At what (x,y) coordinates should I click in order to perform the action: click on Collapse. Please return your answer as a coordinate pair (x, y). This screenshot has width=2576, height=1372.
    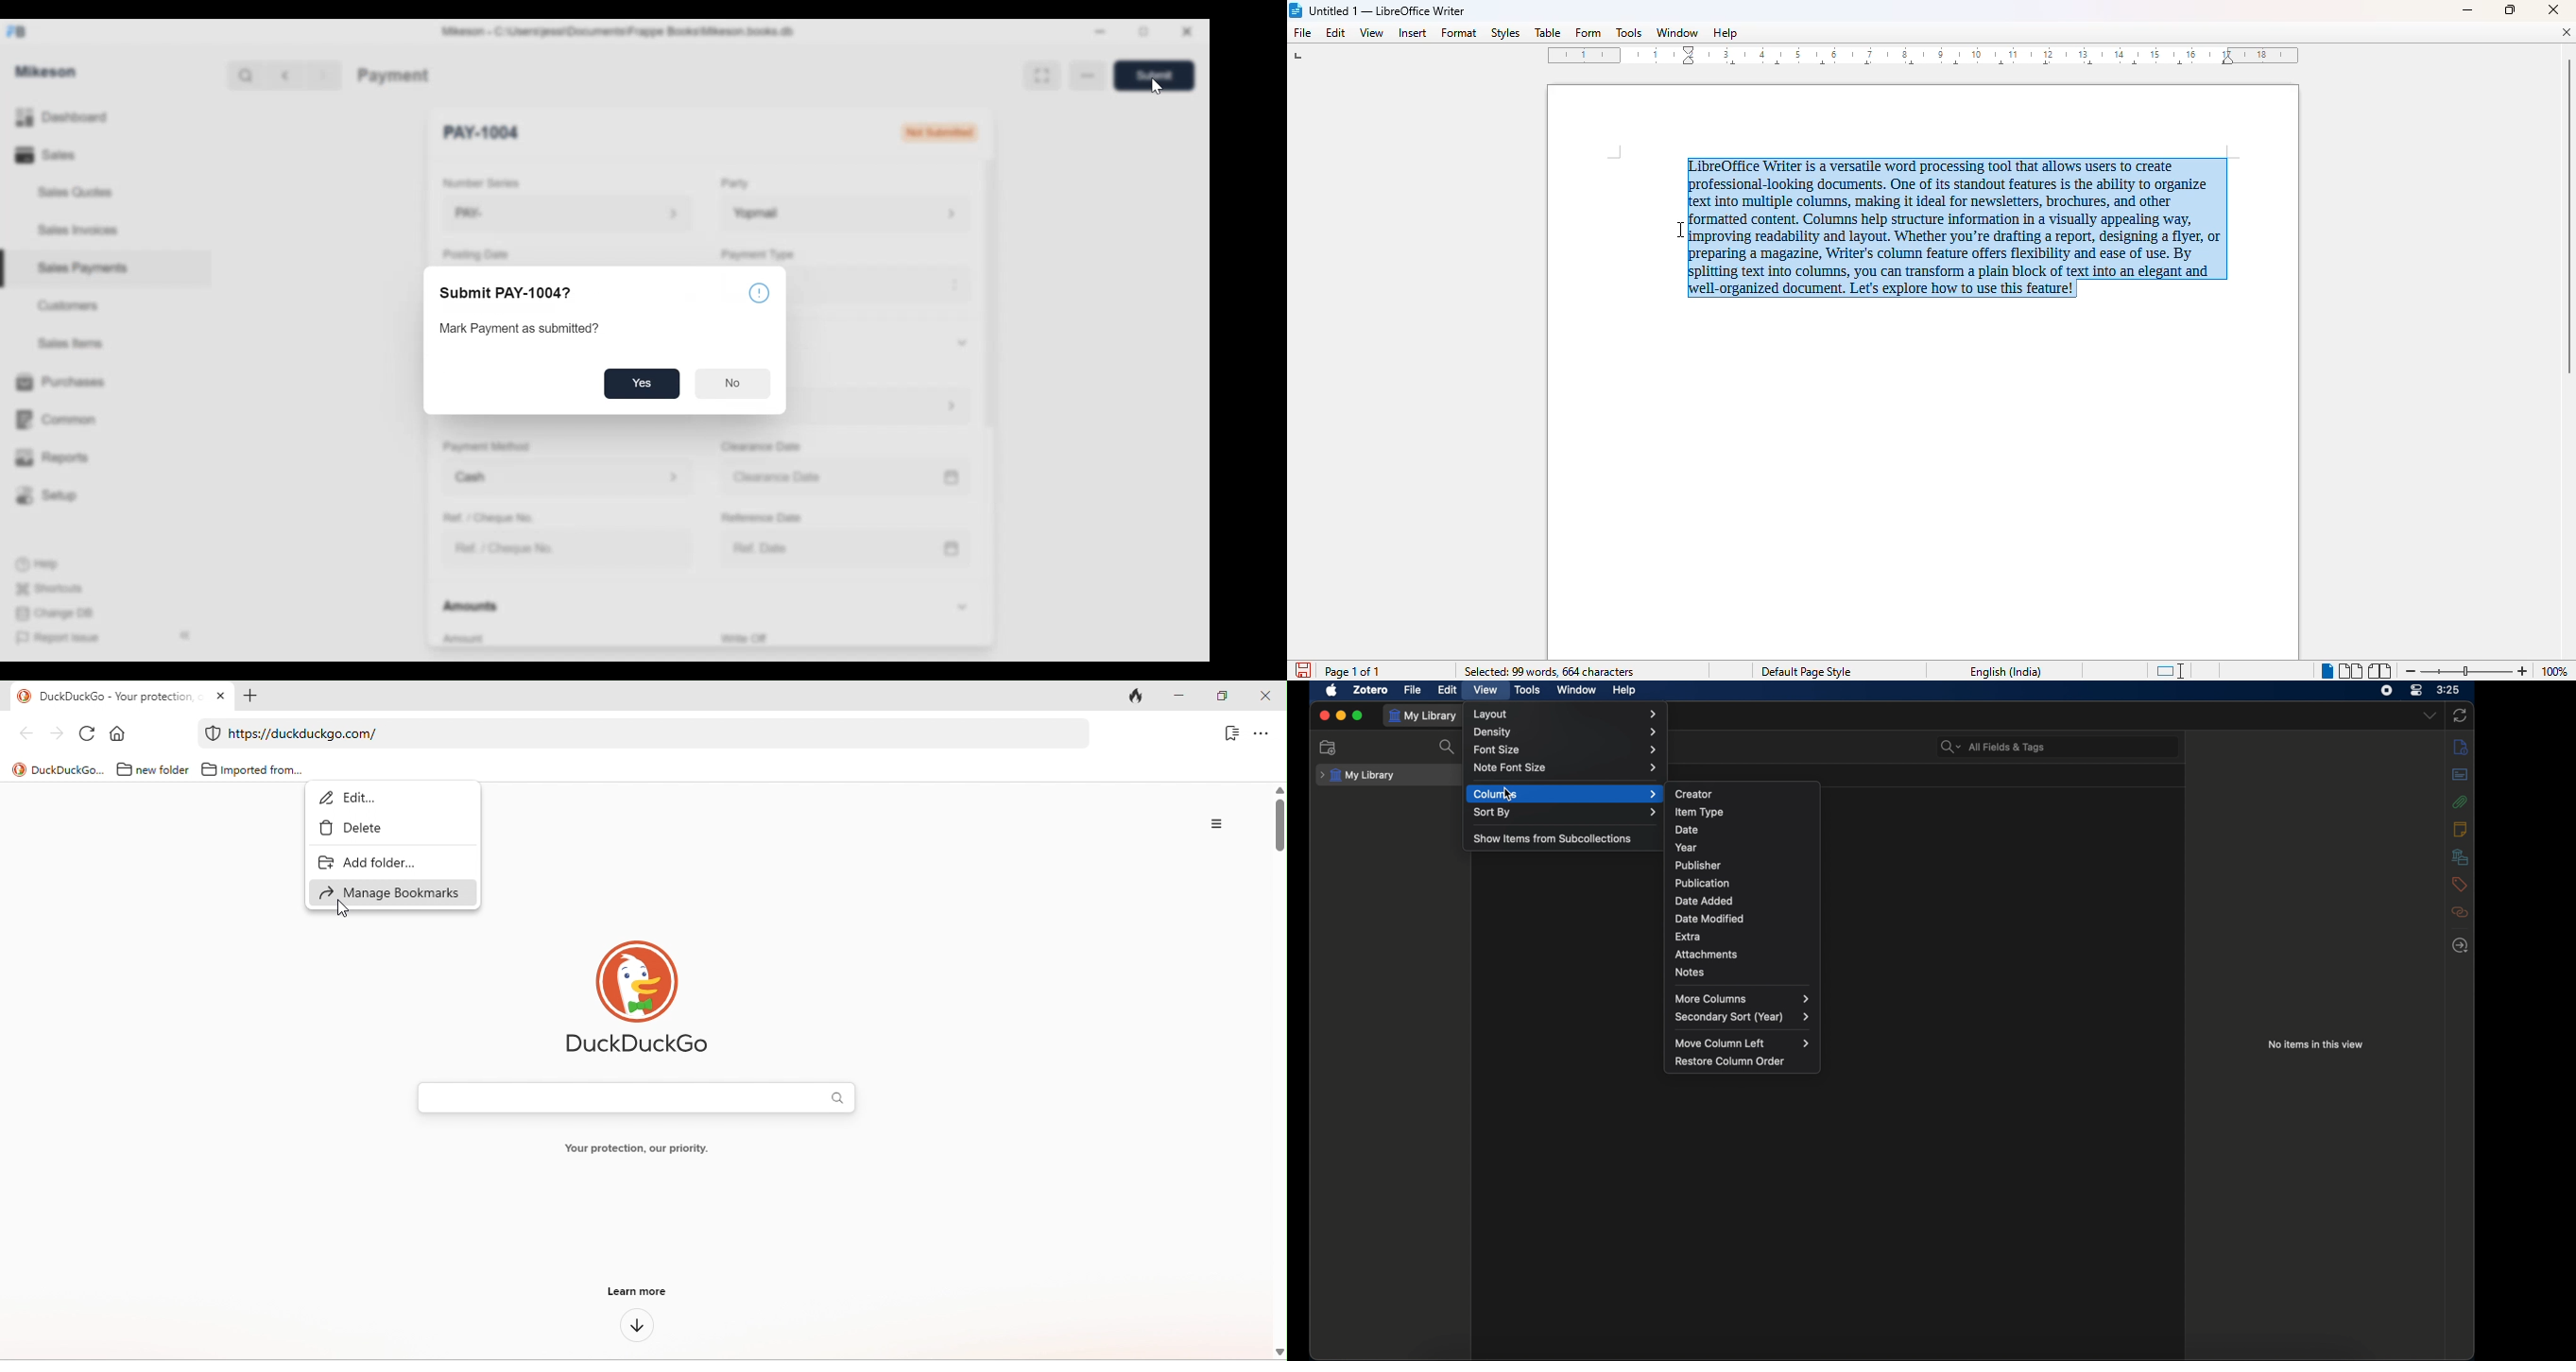
    Looking at the image, I should click on (188, 636).